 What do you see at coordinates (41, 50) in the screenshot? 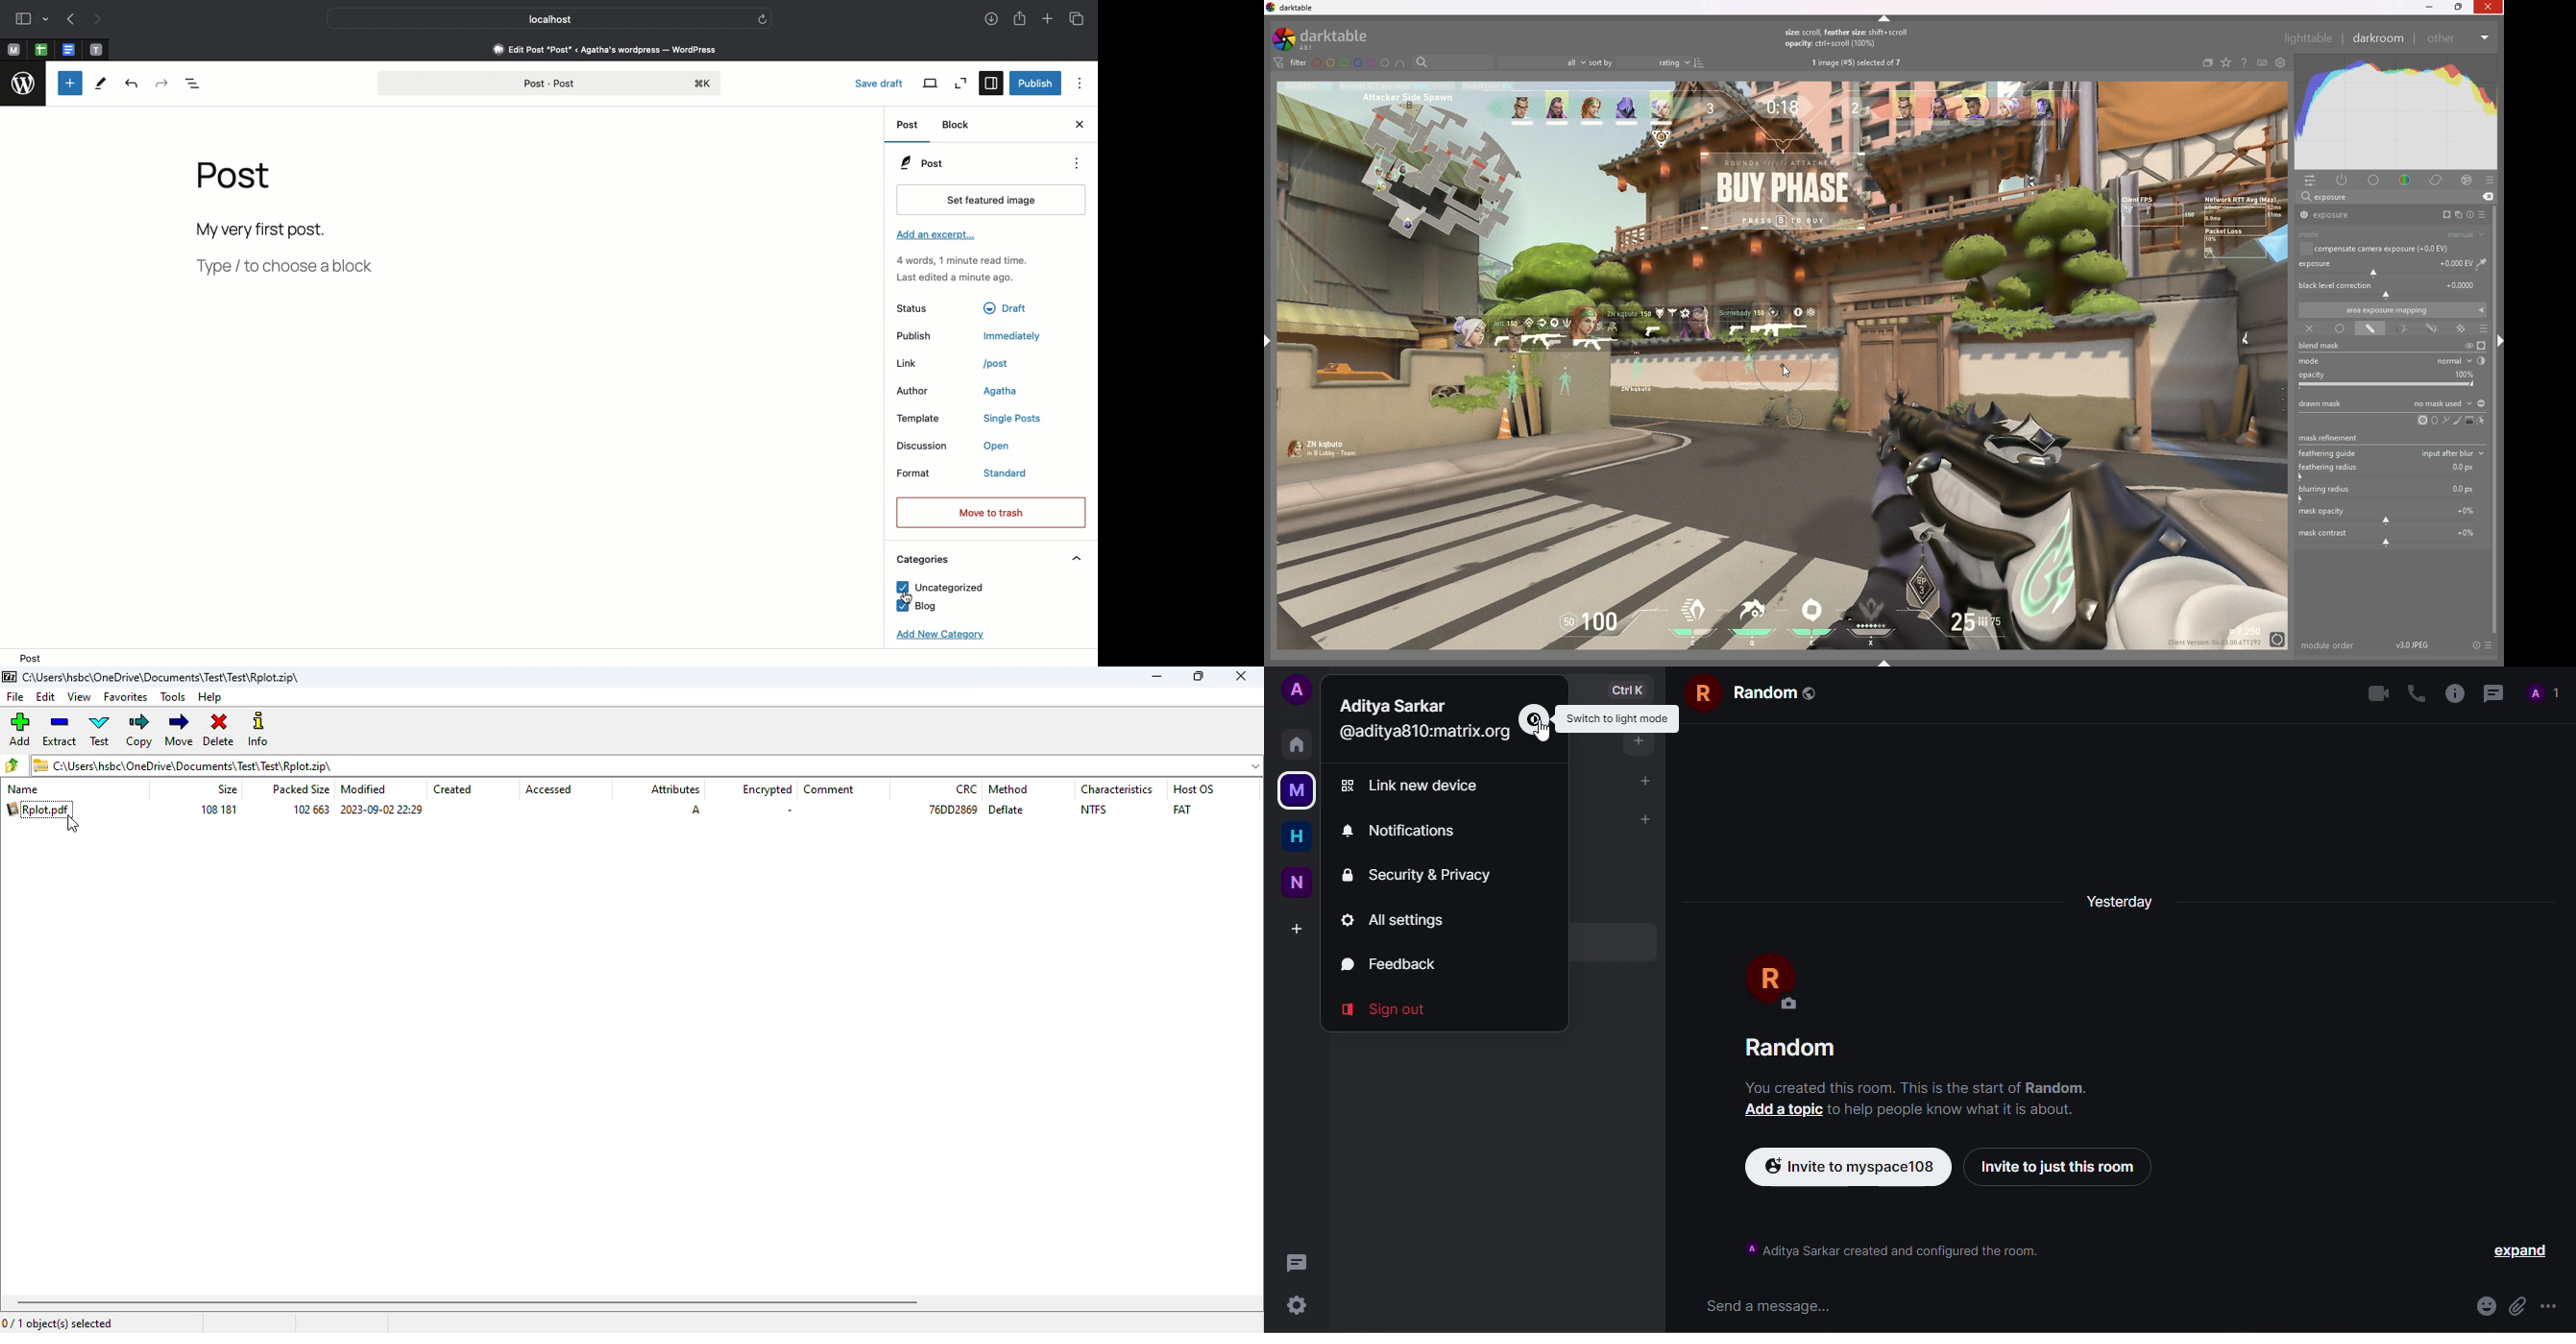
I see `spread sheet` at bounding box center [41, 50].